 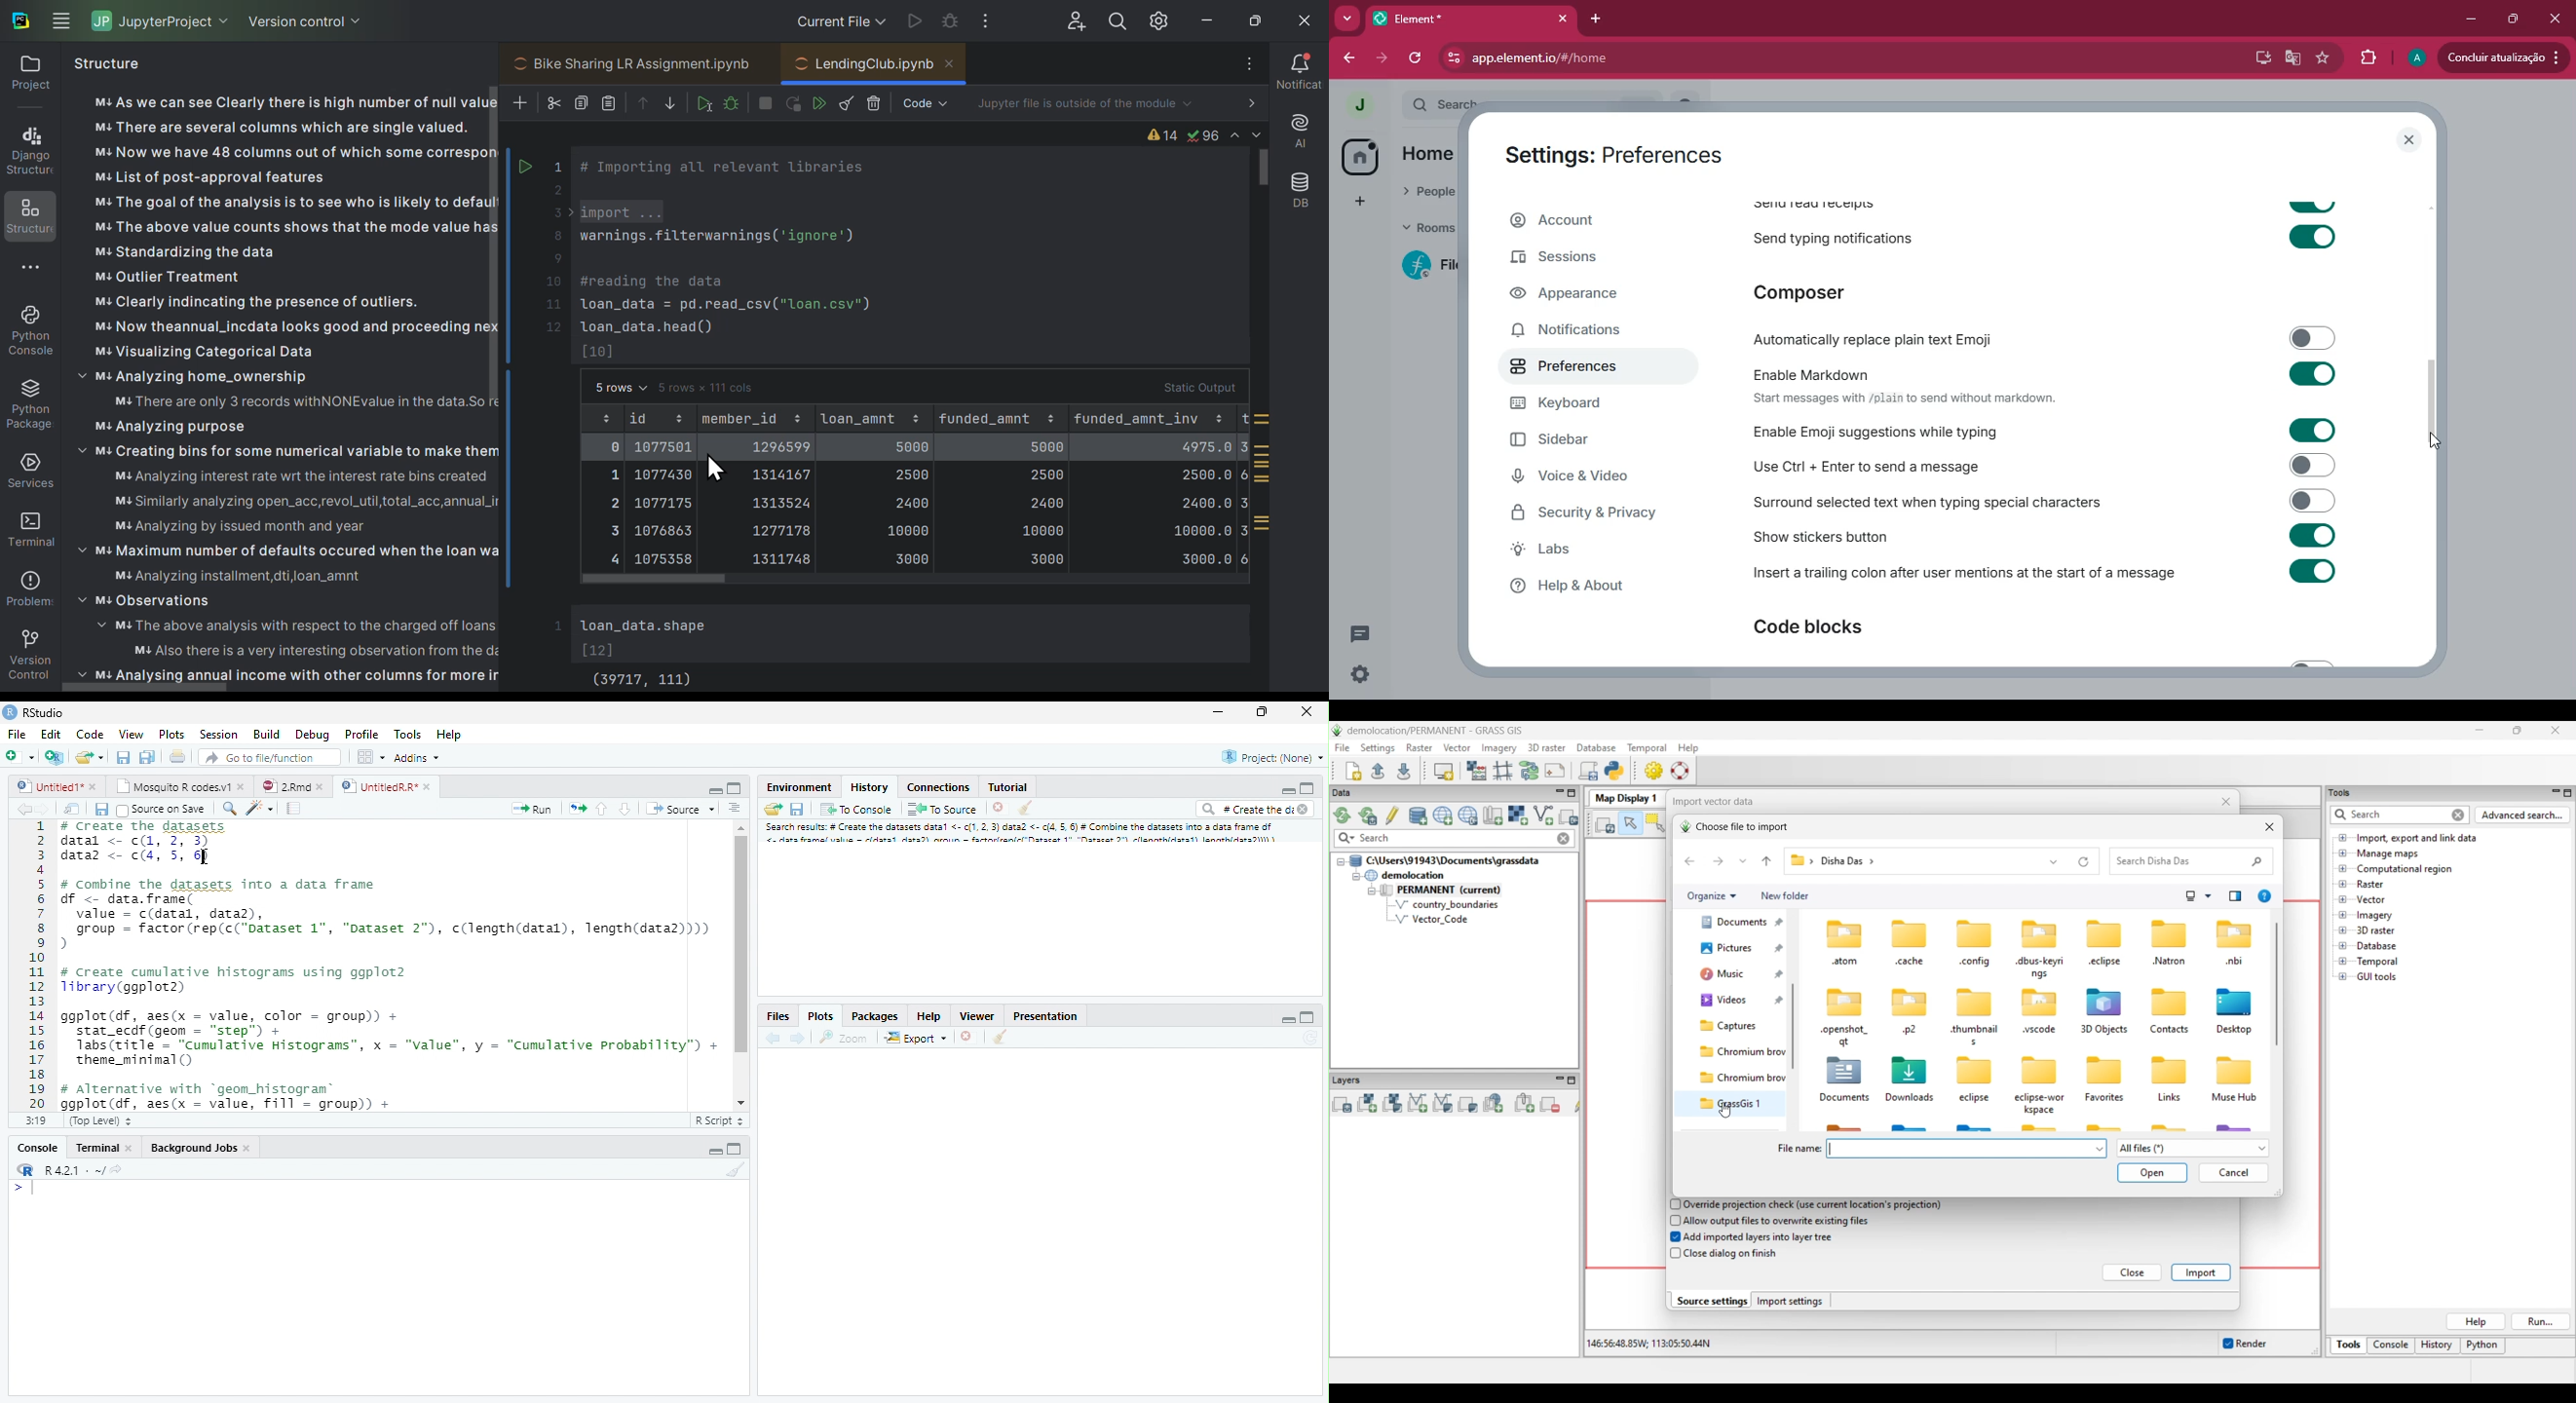 What do you see at coordinates (104, 1147) in the screenshot?
I see `Terminal` at bounding box center [104, 1147].